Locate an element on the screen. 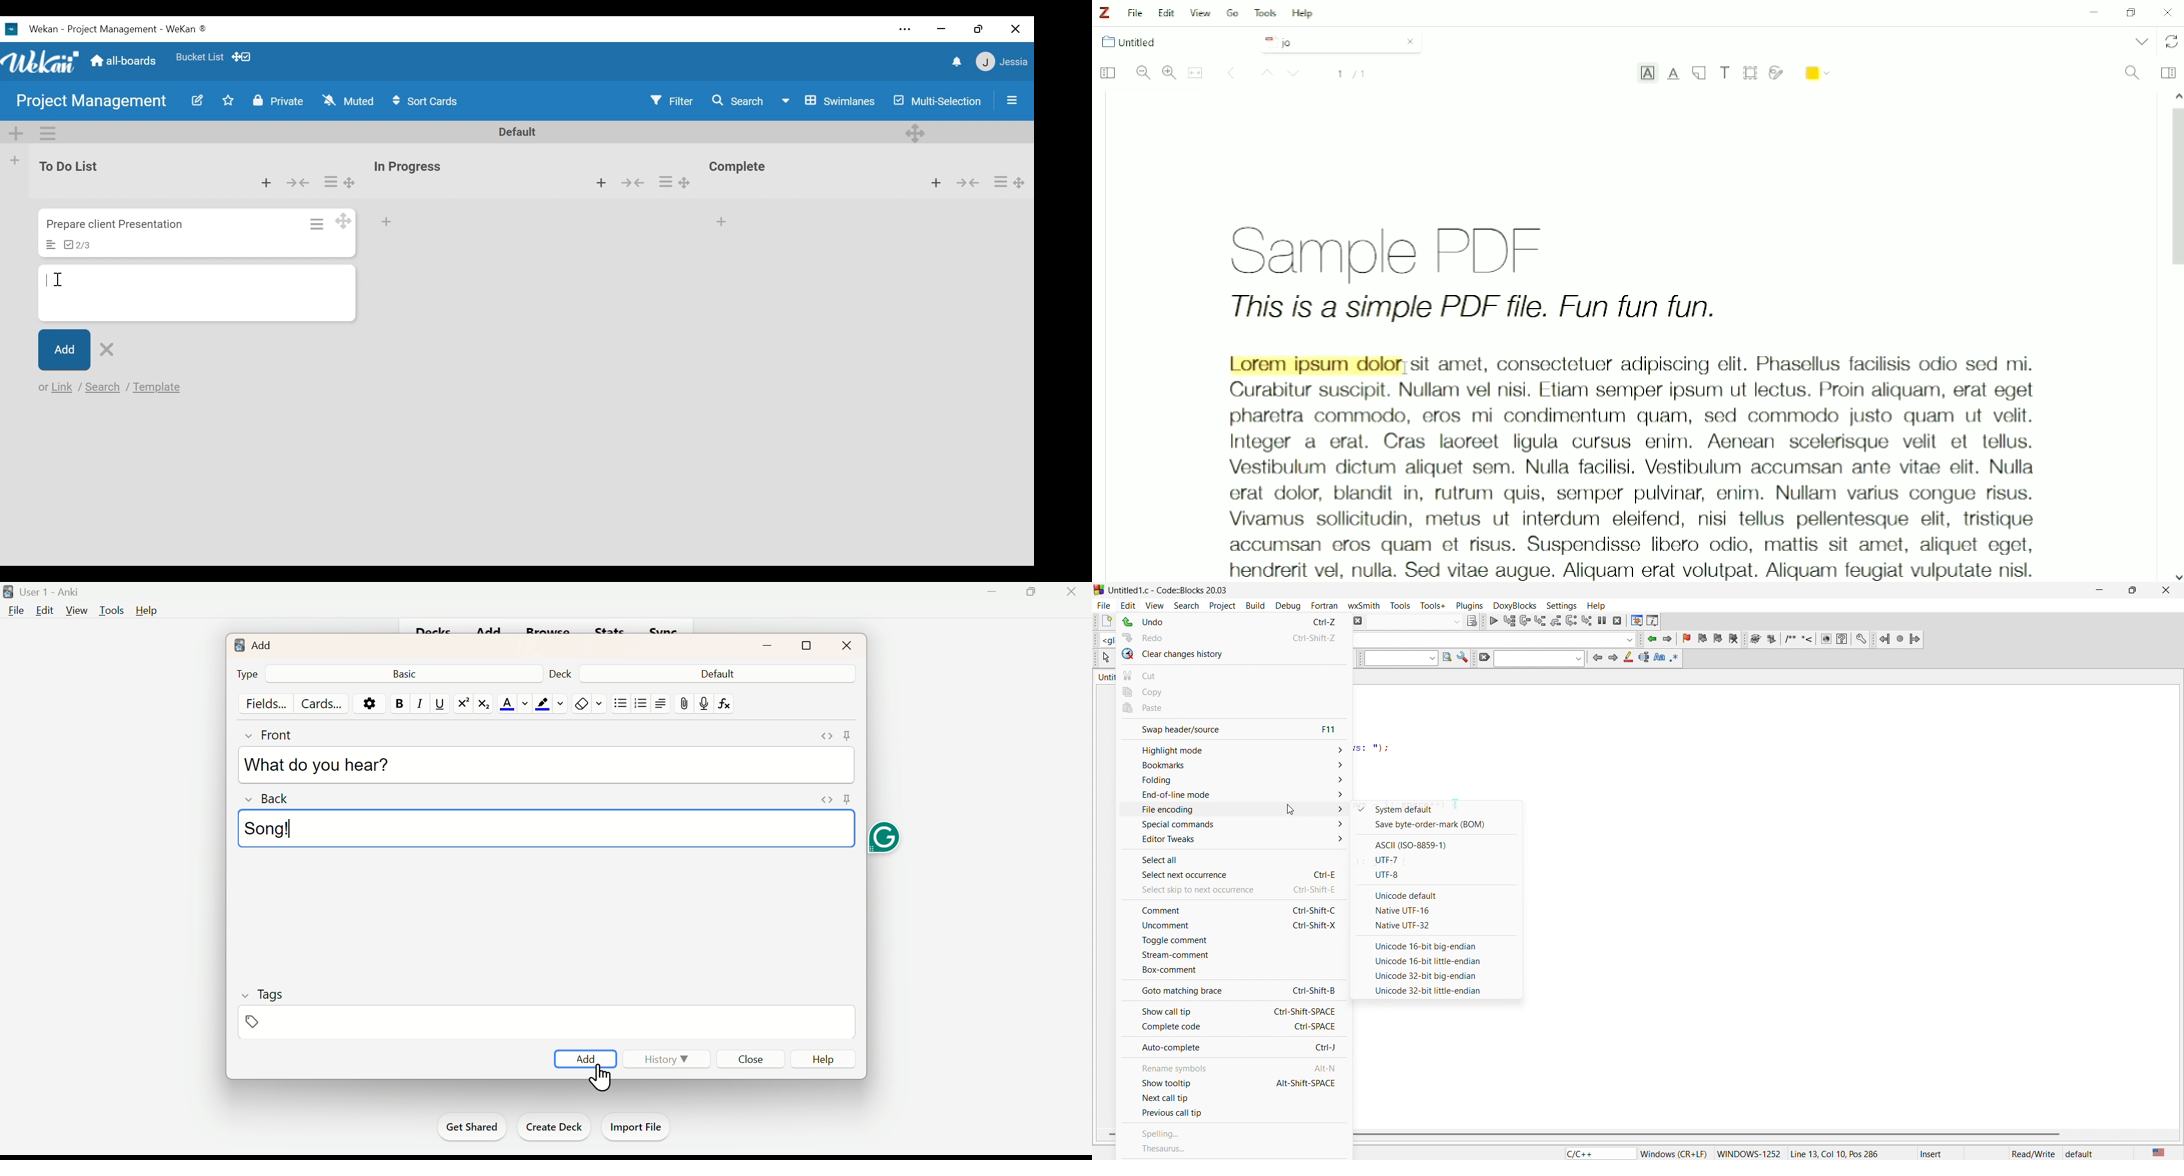  Deck is located at coordinates (559, 675).